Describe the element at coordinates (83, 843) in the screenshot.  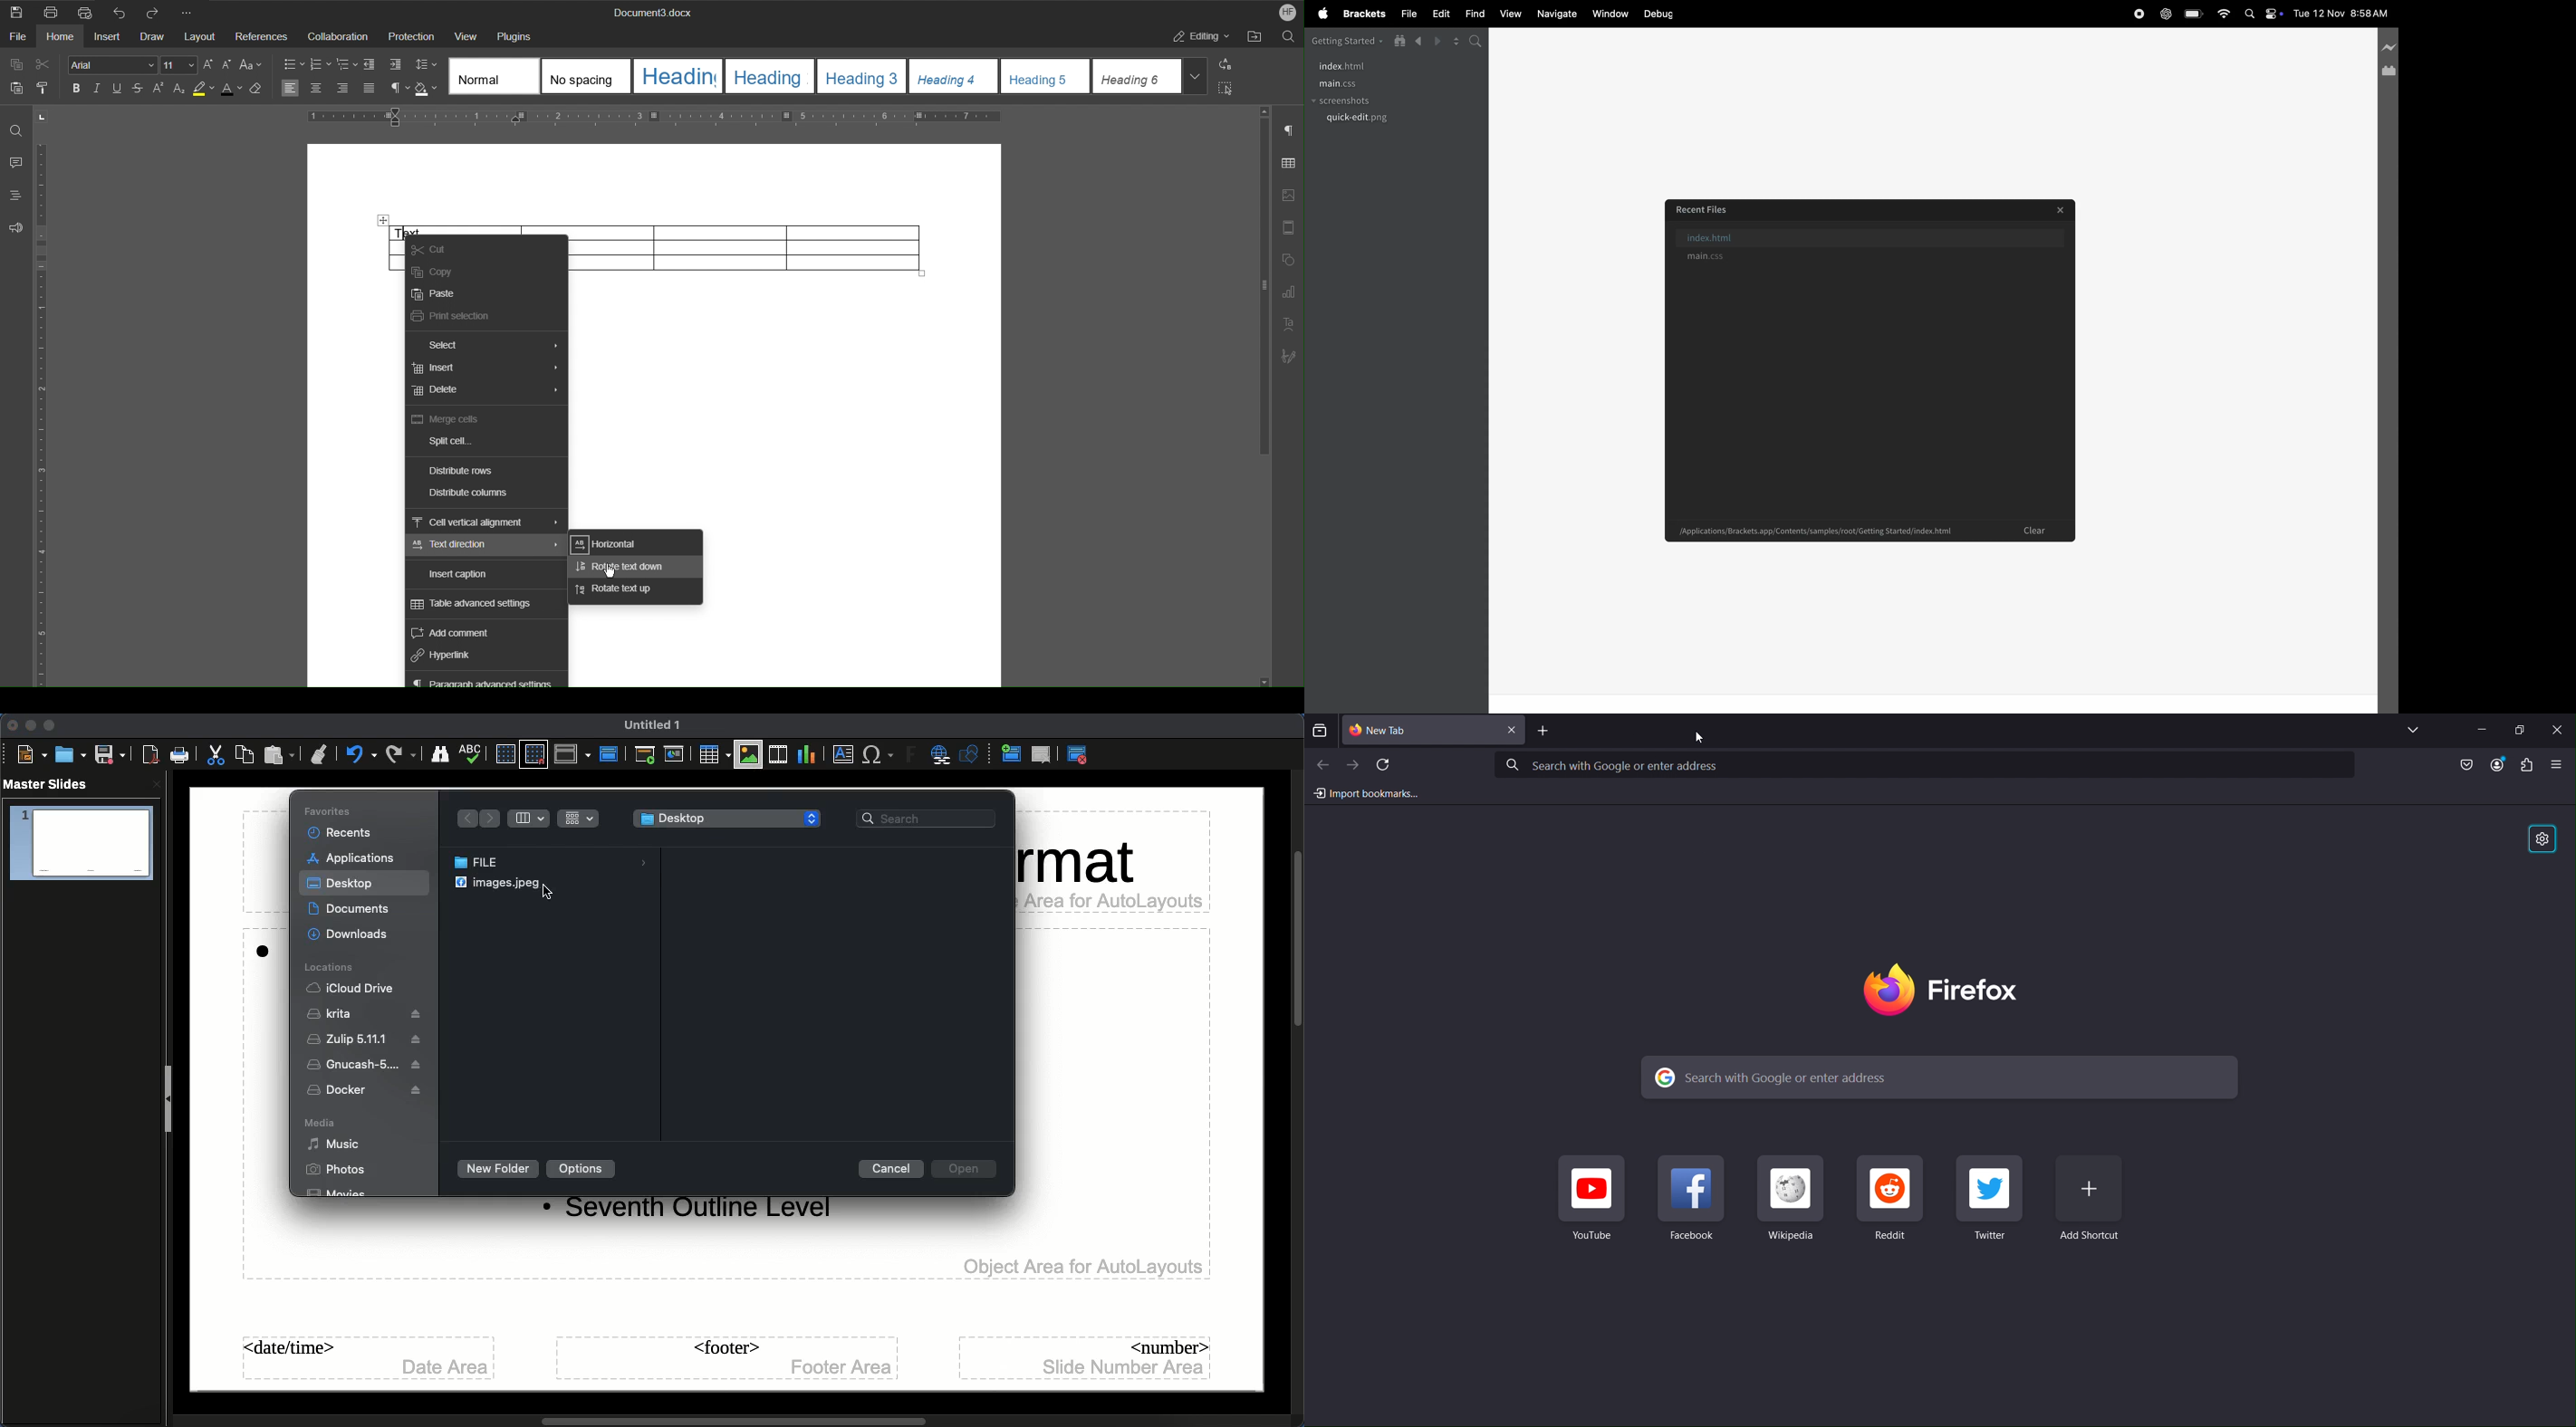
I see `Slide 1` at that location.